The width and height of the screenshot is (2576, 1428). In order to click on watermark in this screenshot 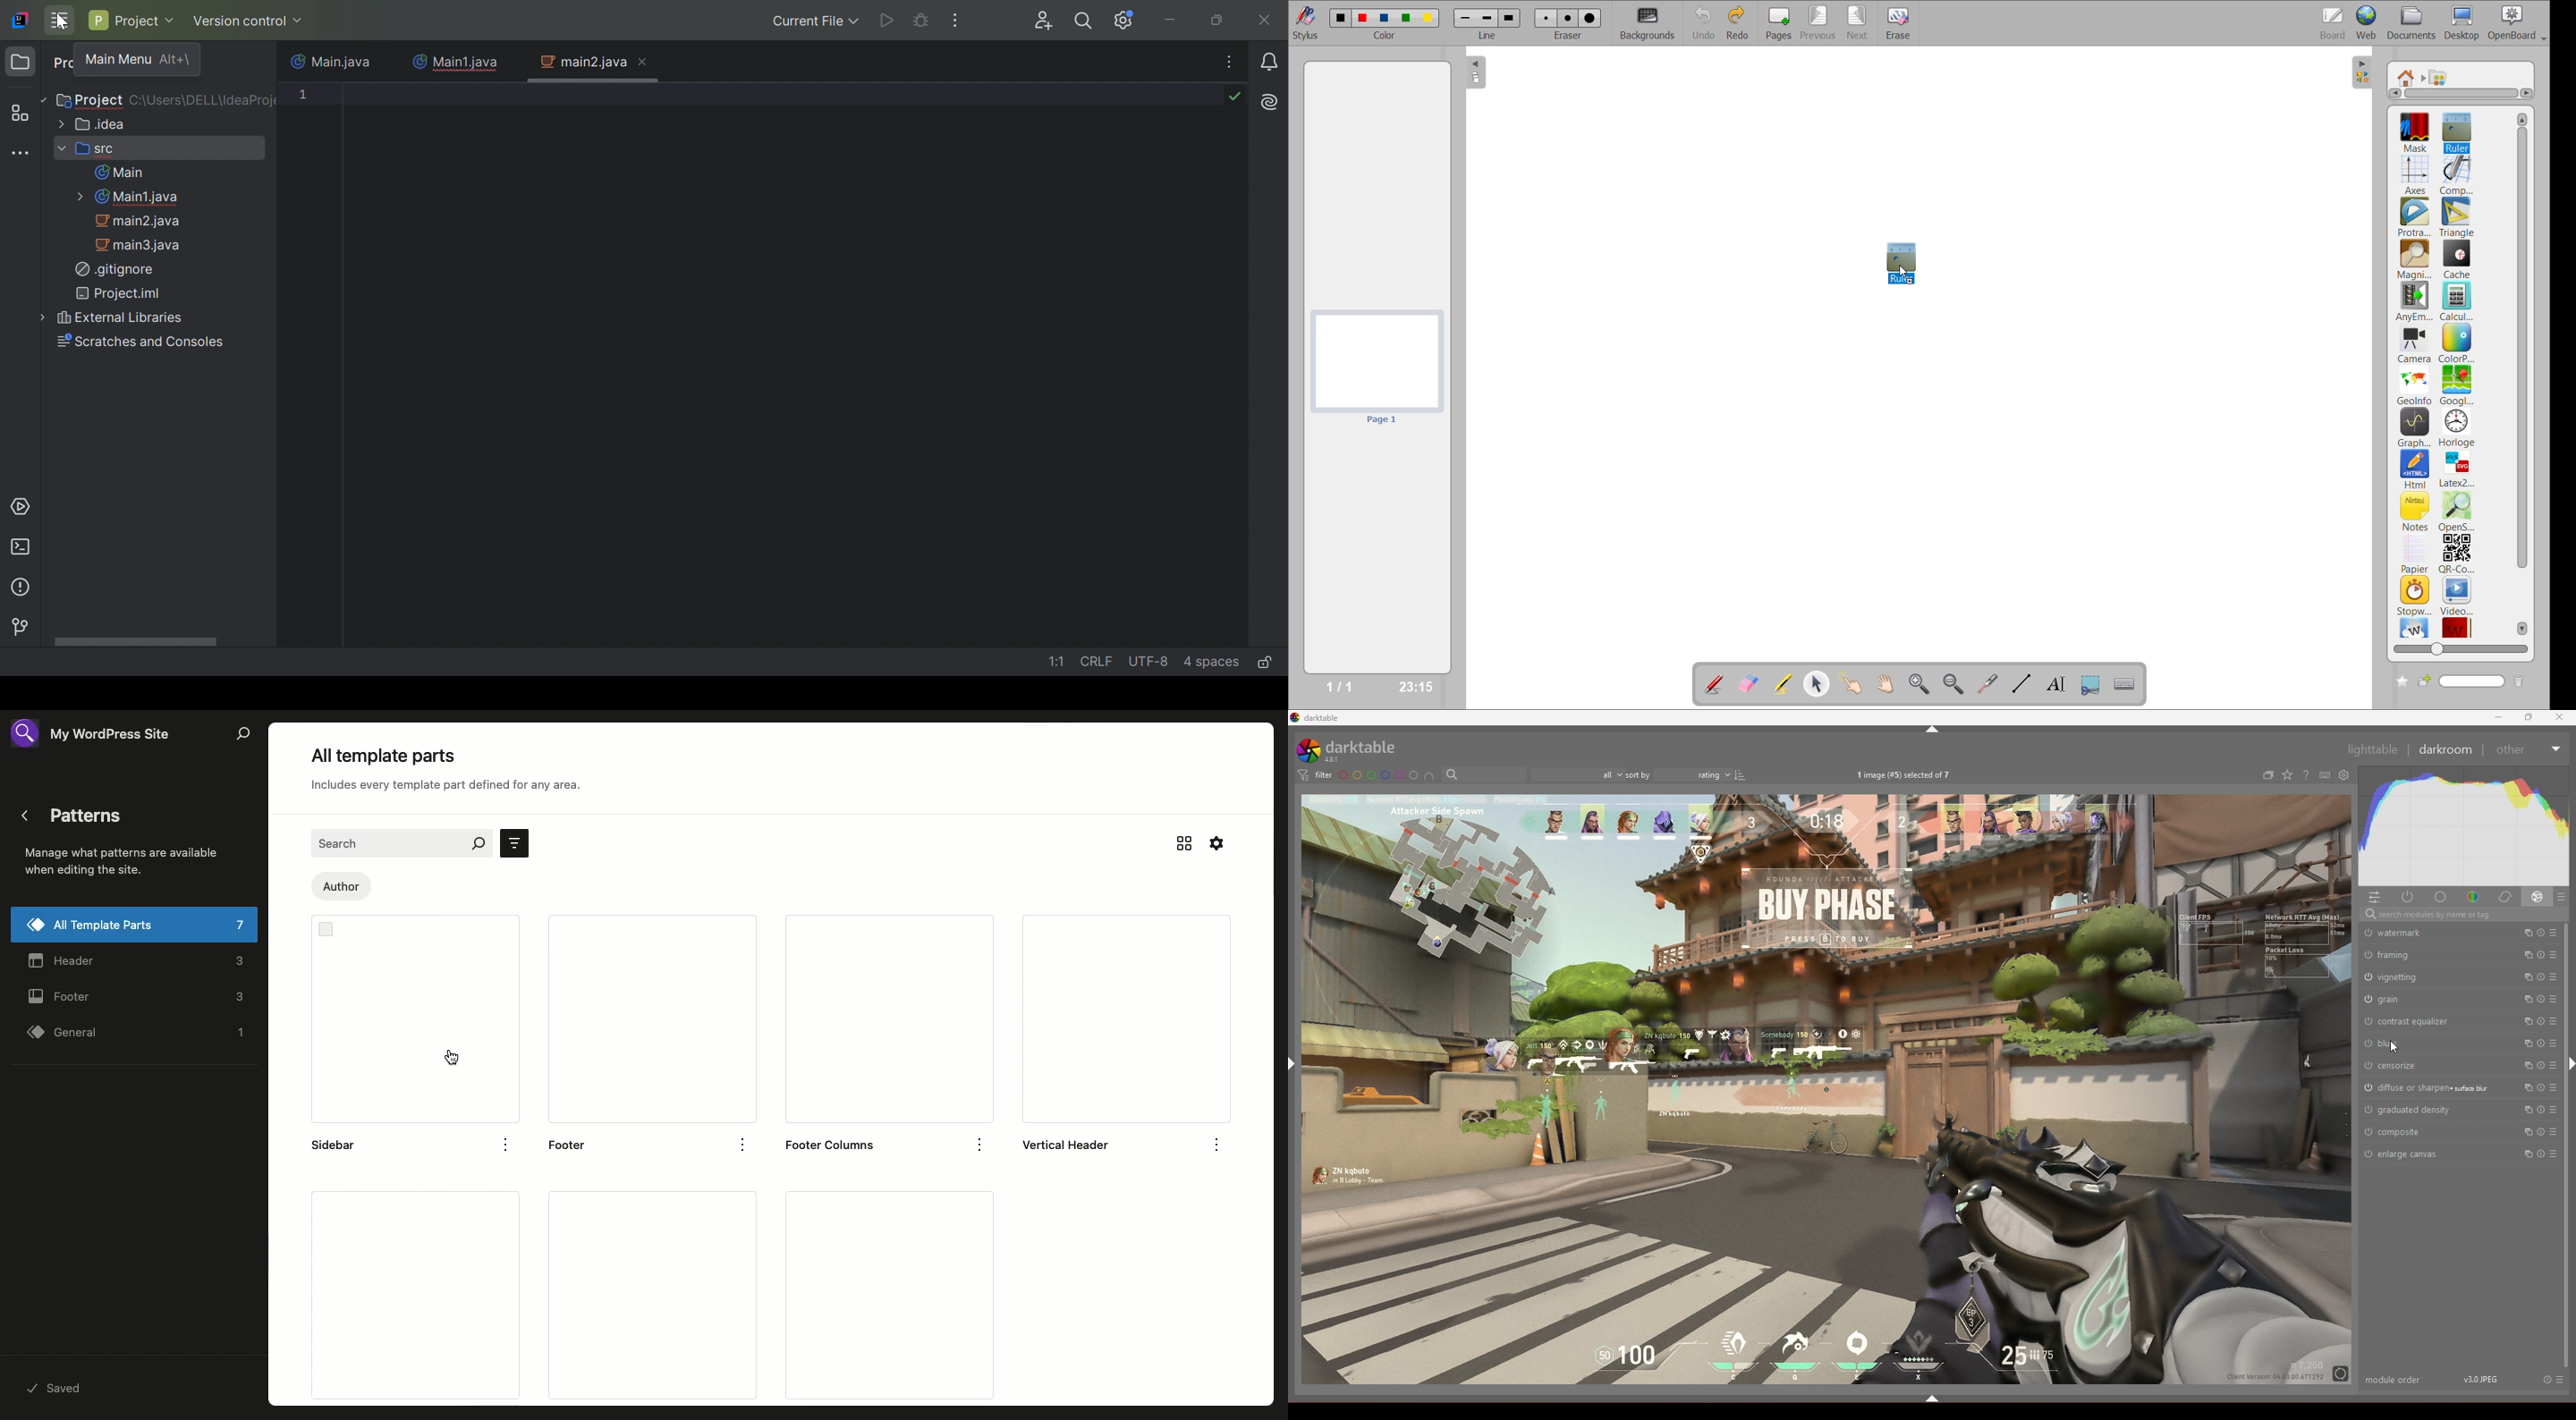, I will do `click(2423, 935)`.